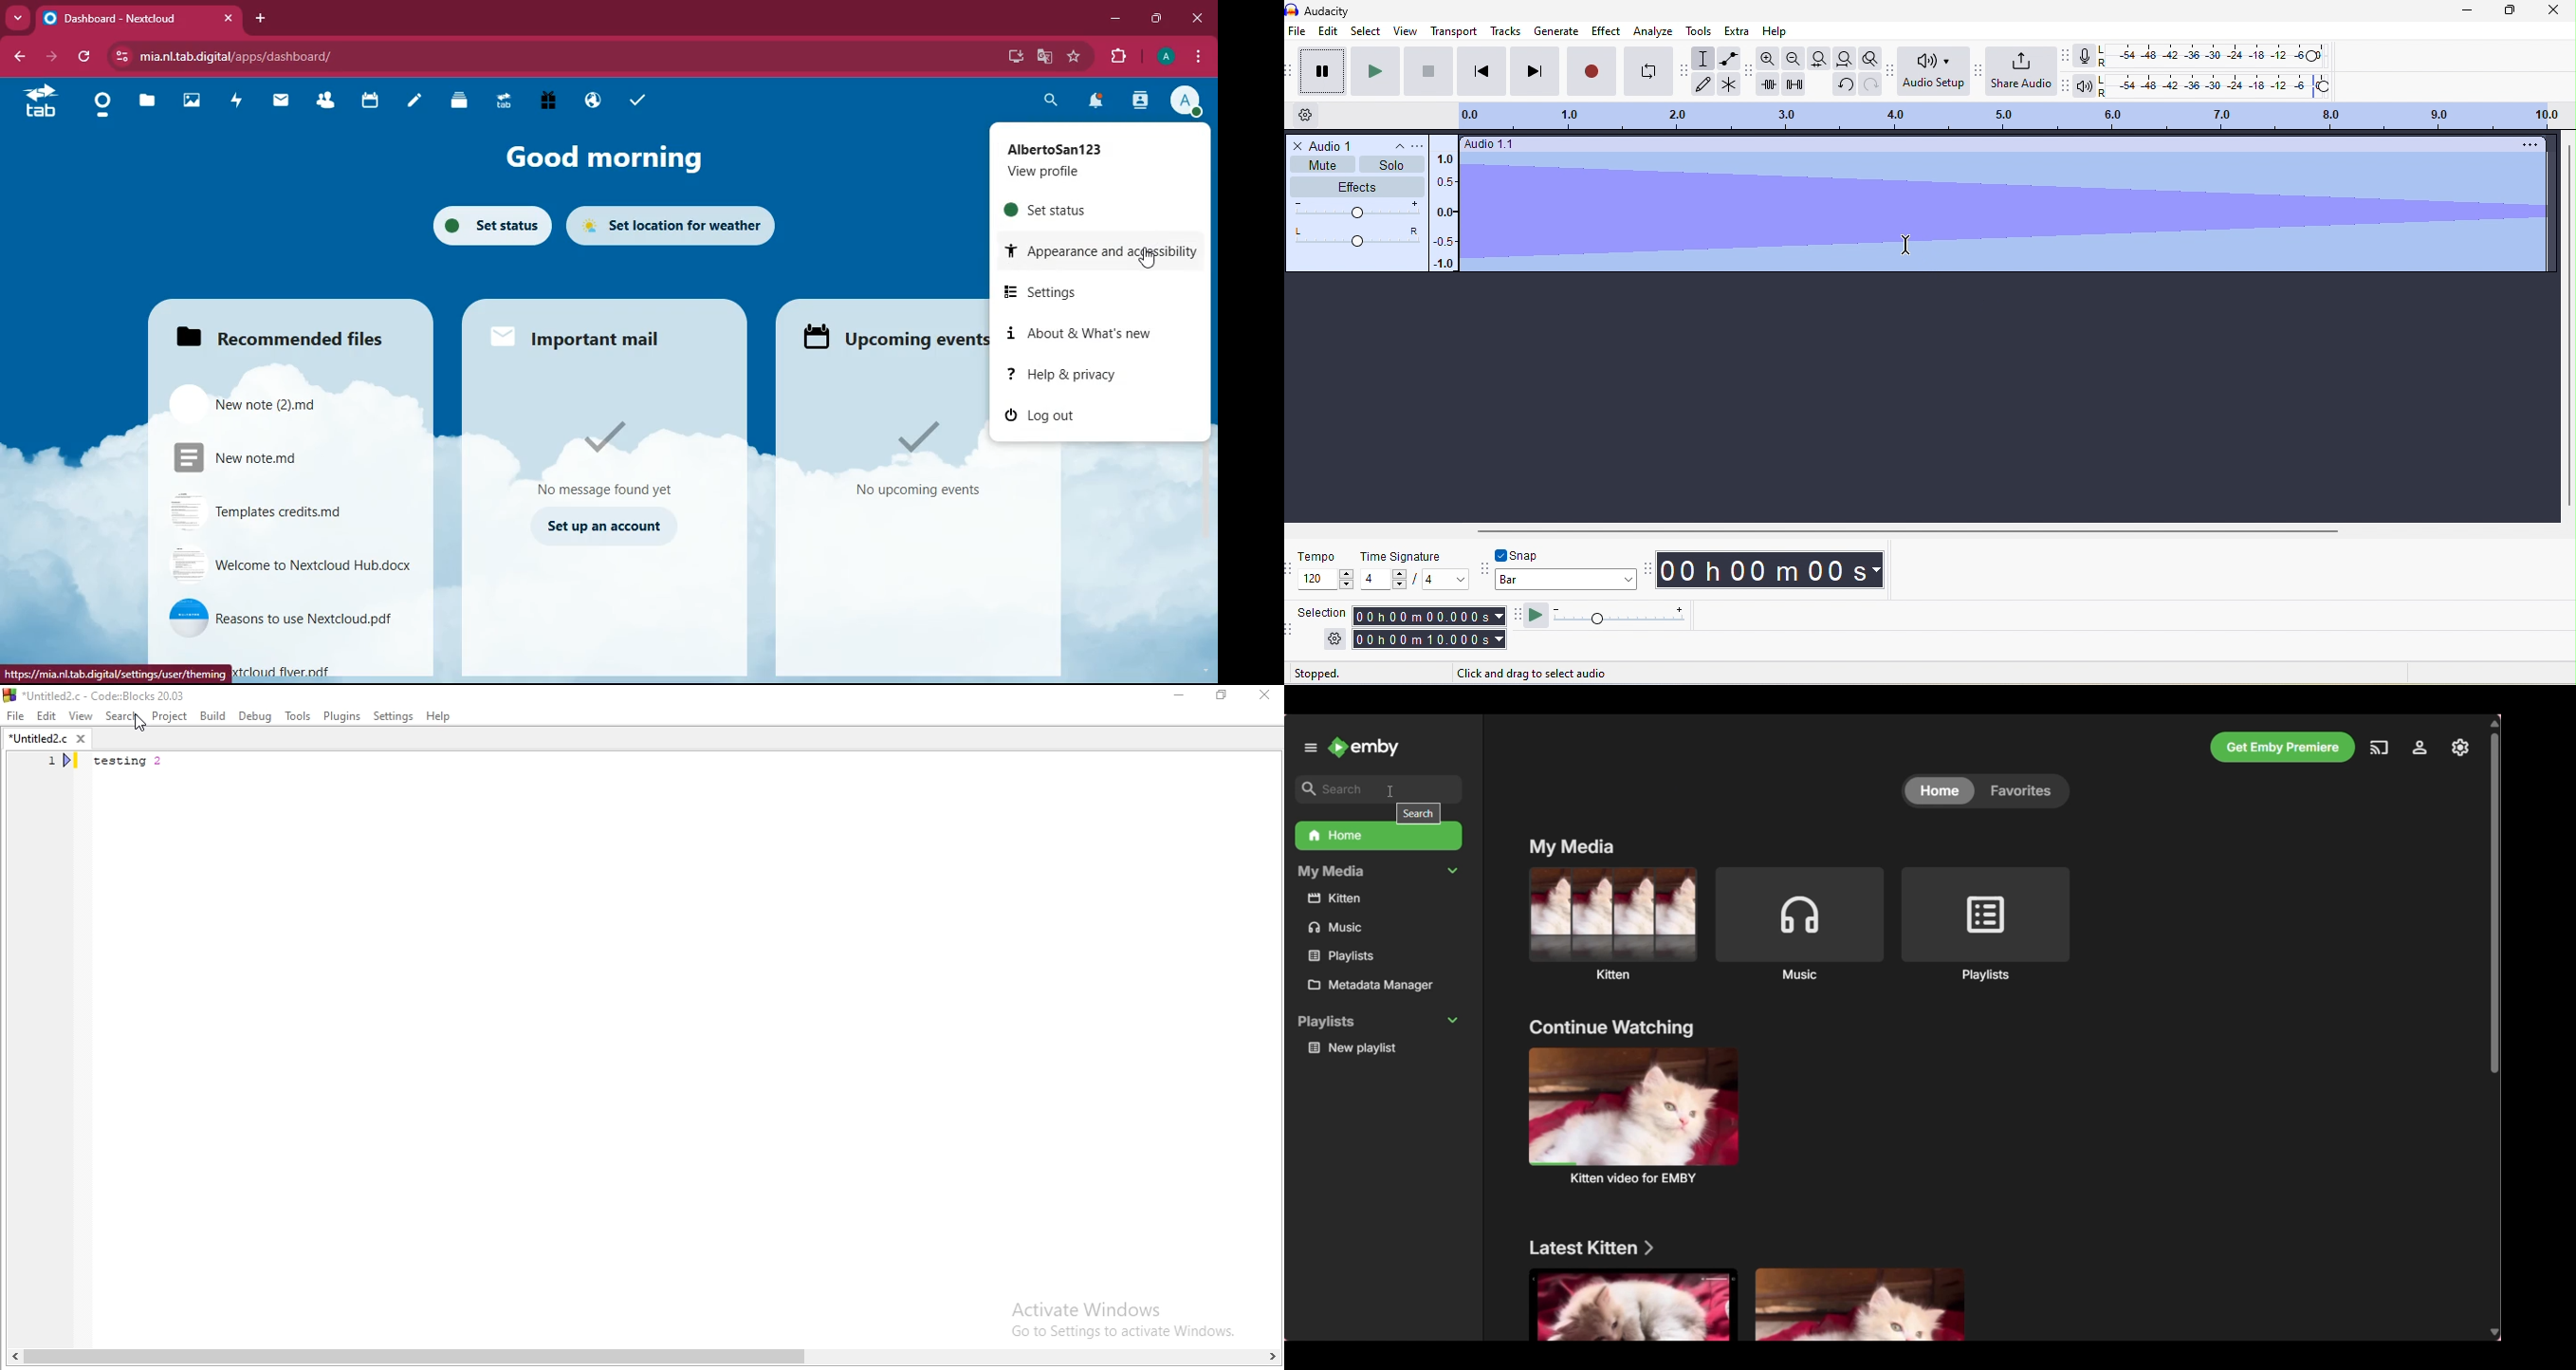  What do you see at coordinates (1794, 83) in the screenshot?
I see `silence audio selection` at bounding box center [1794, 83].